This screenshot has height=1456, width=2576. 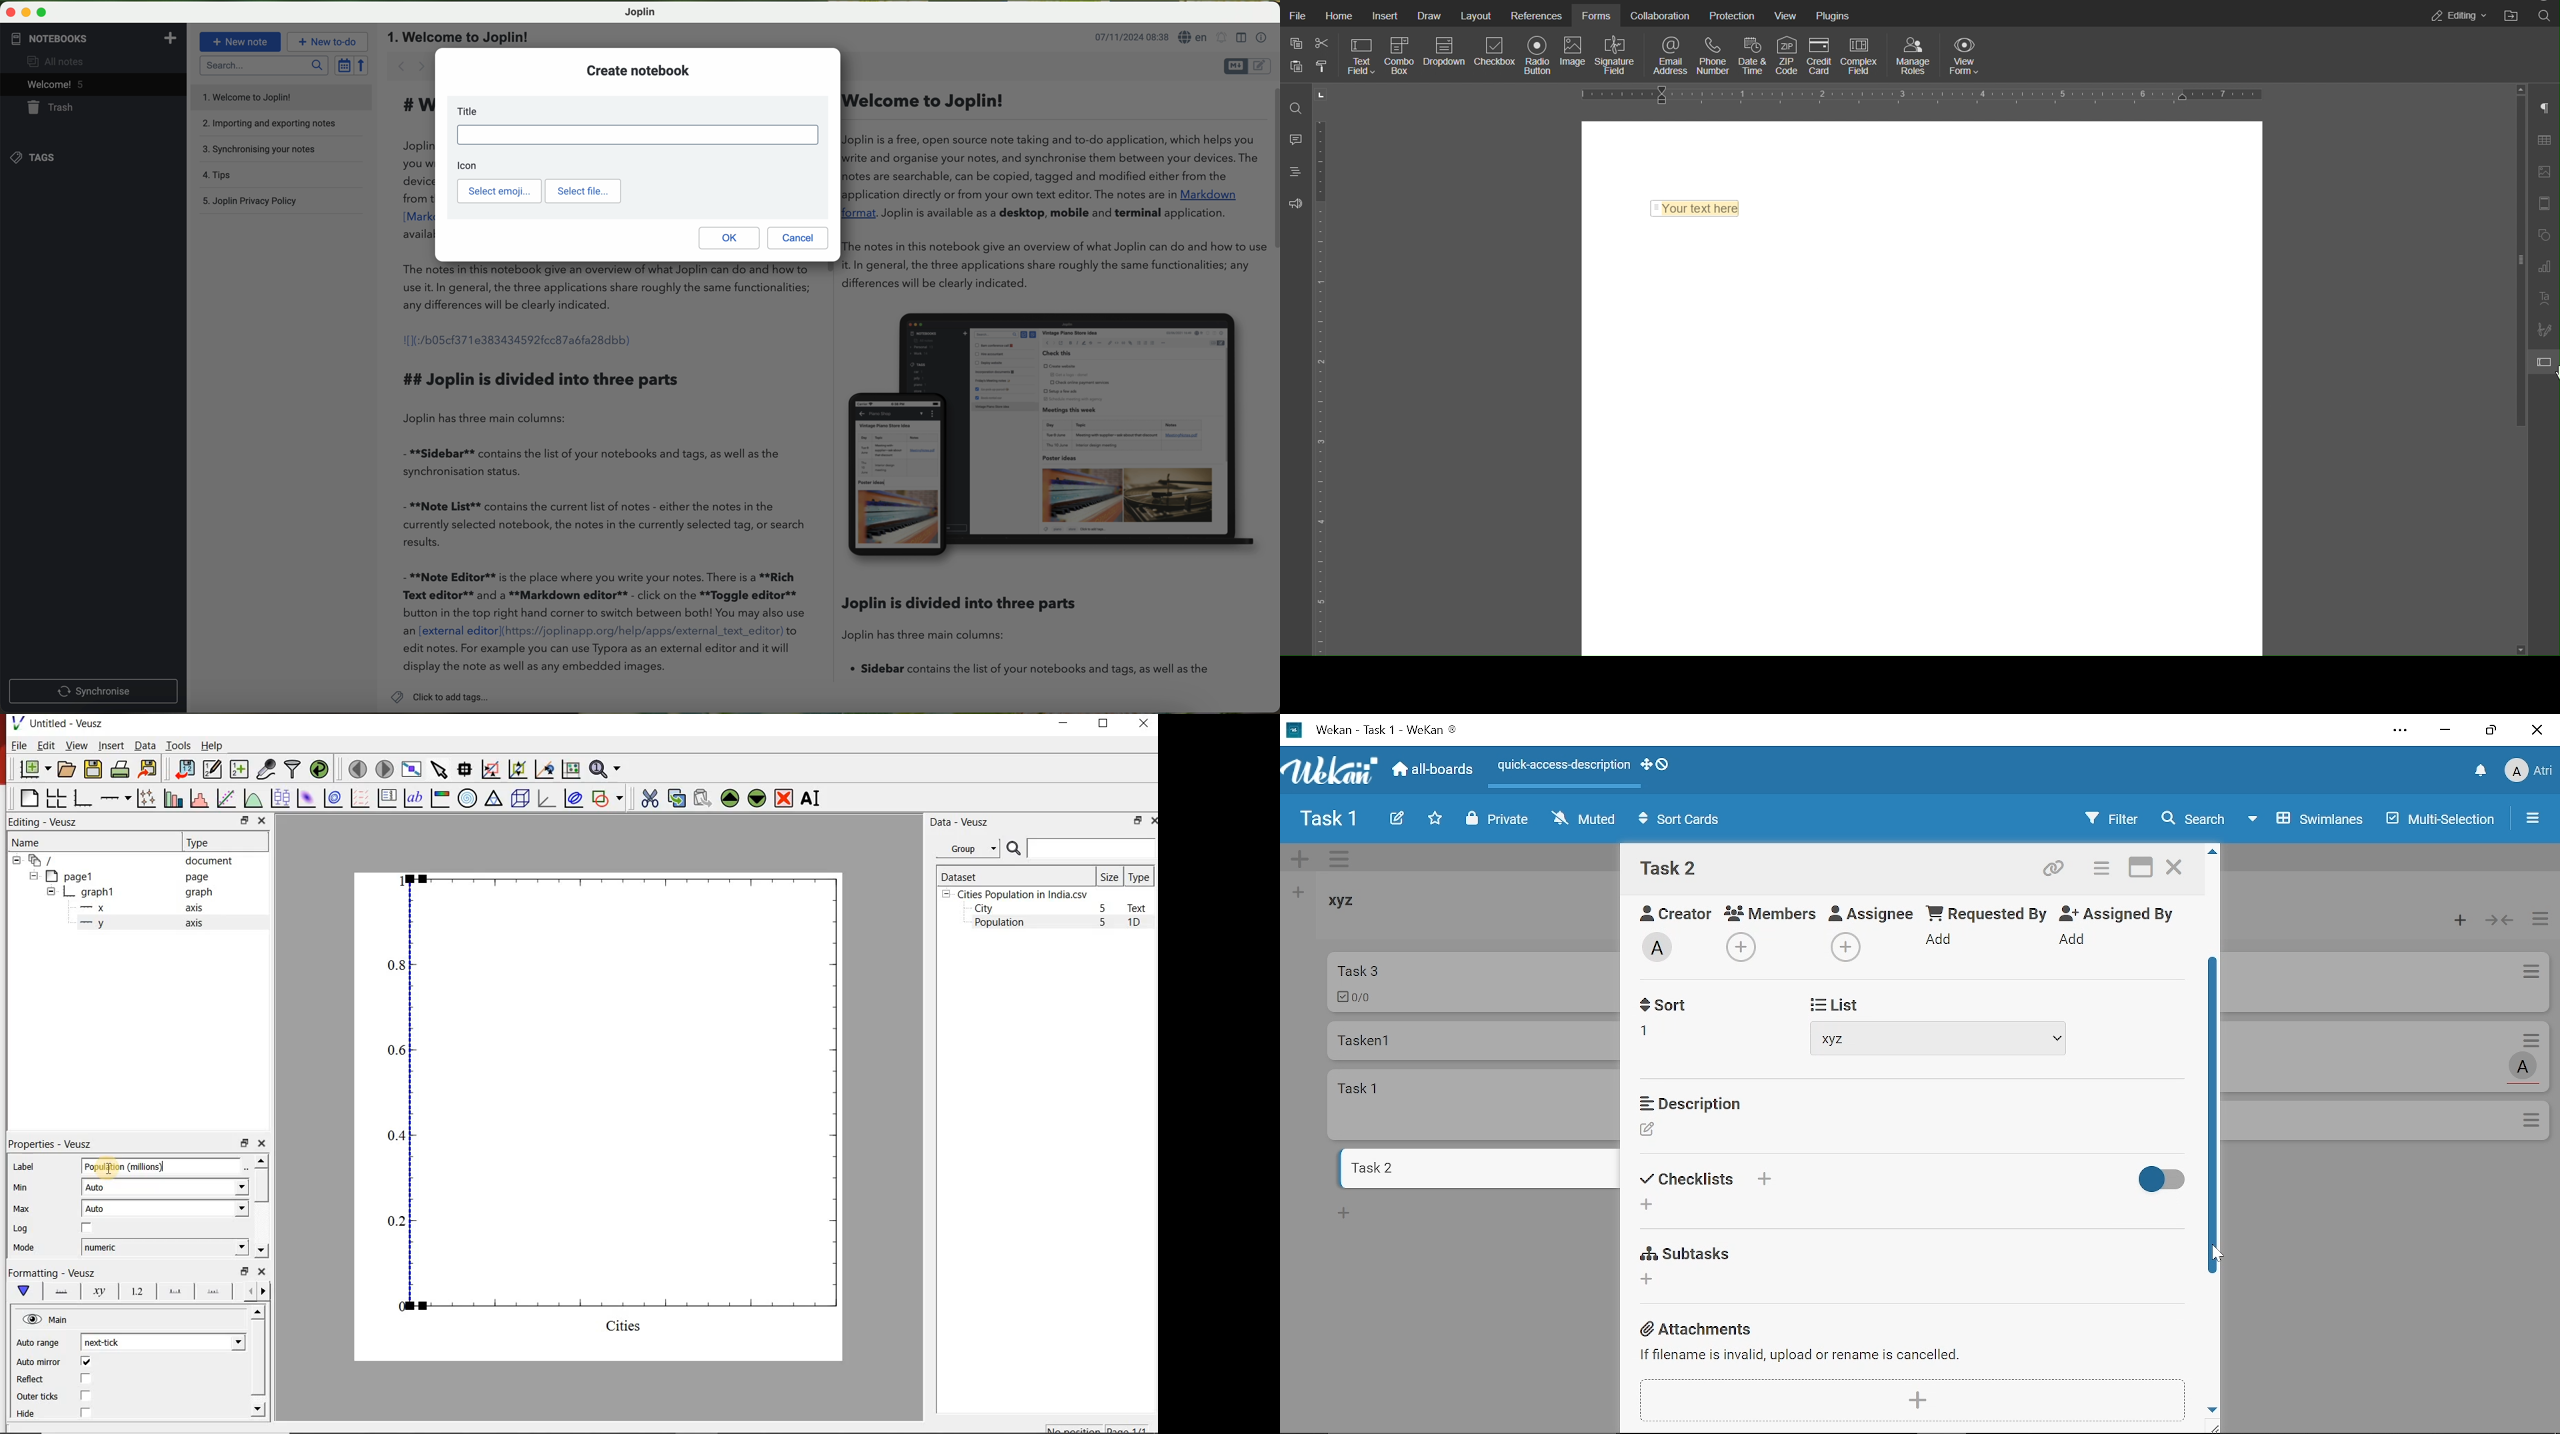 I want to click on trash, so click(x=45, y=107).